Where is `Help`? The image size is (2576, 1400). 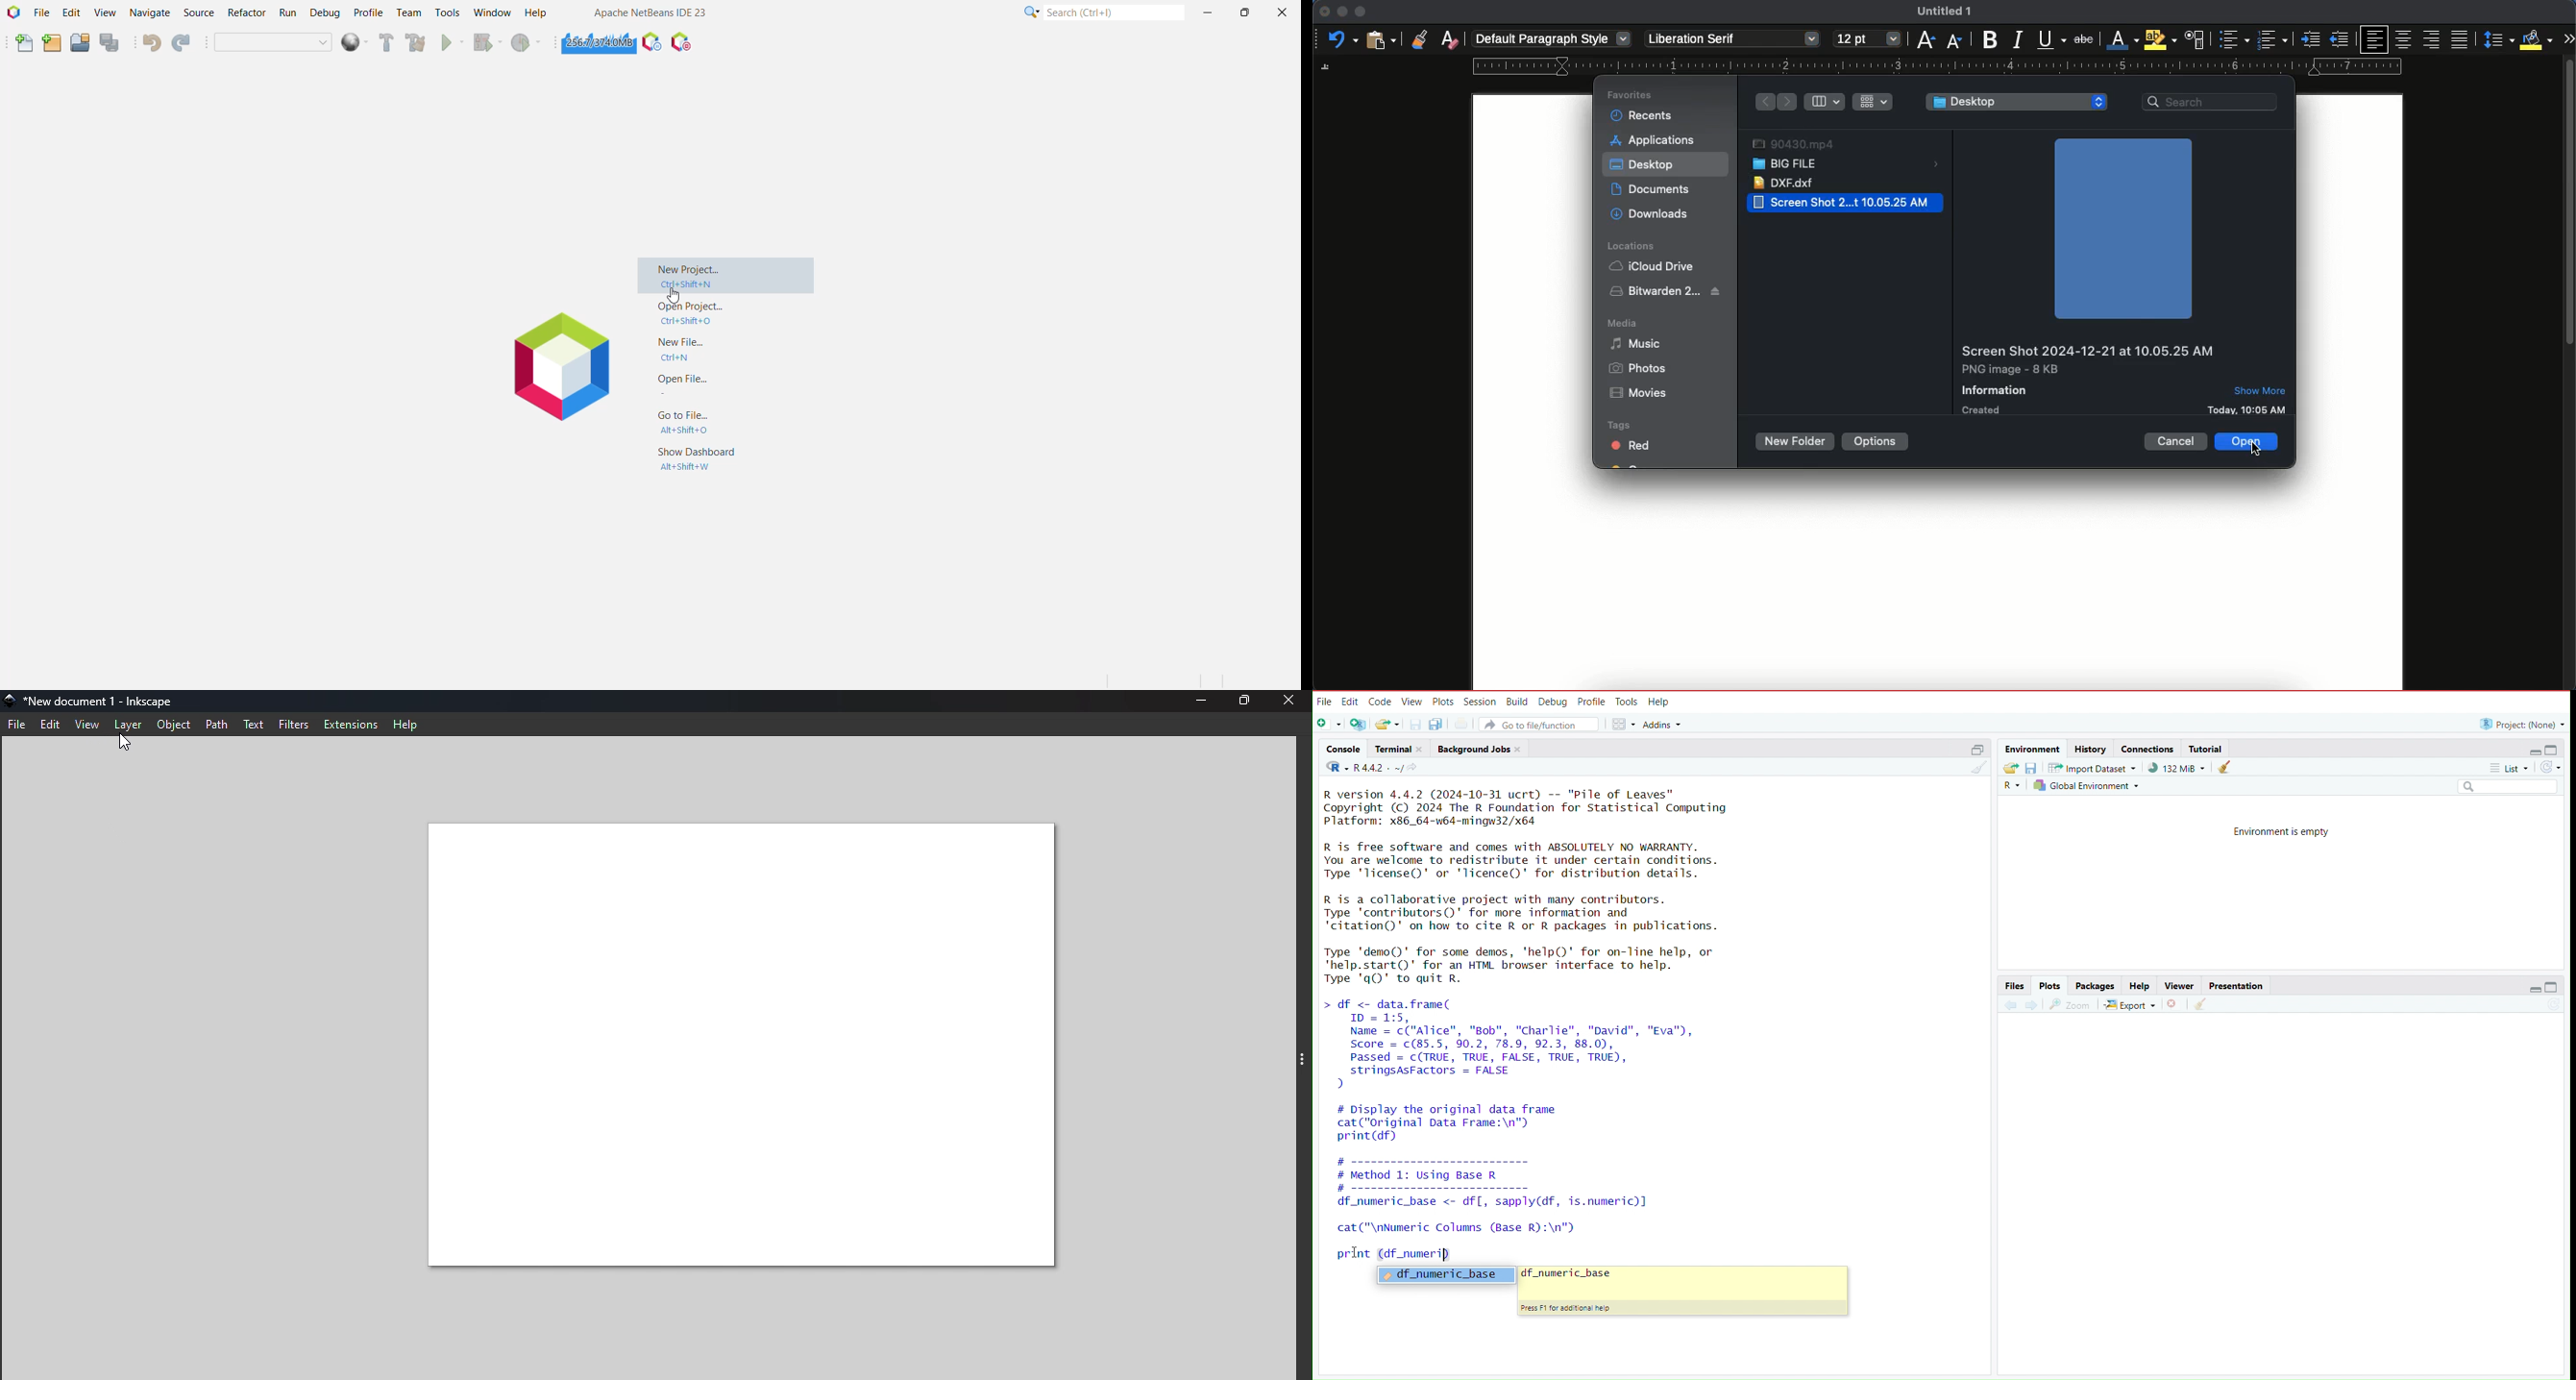 Help is located at coordinates (1660, 700).